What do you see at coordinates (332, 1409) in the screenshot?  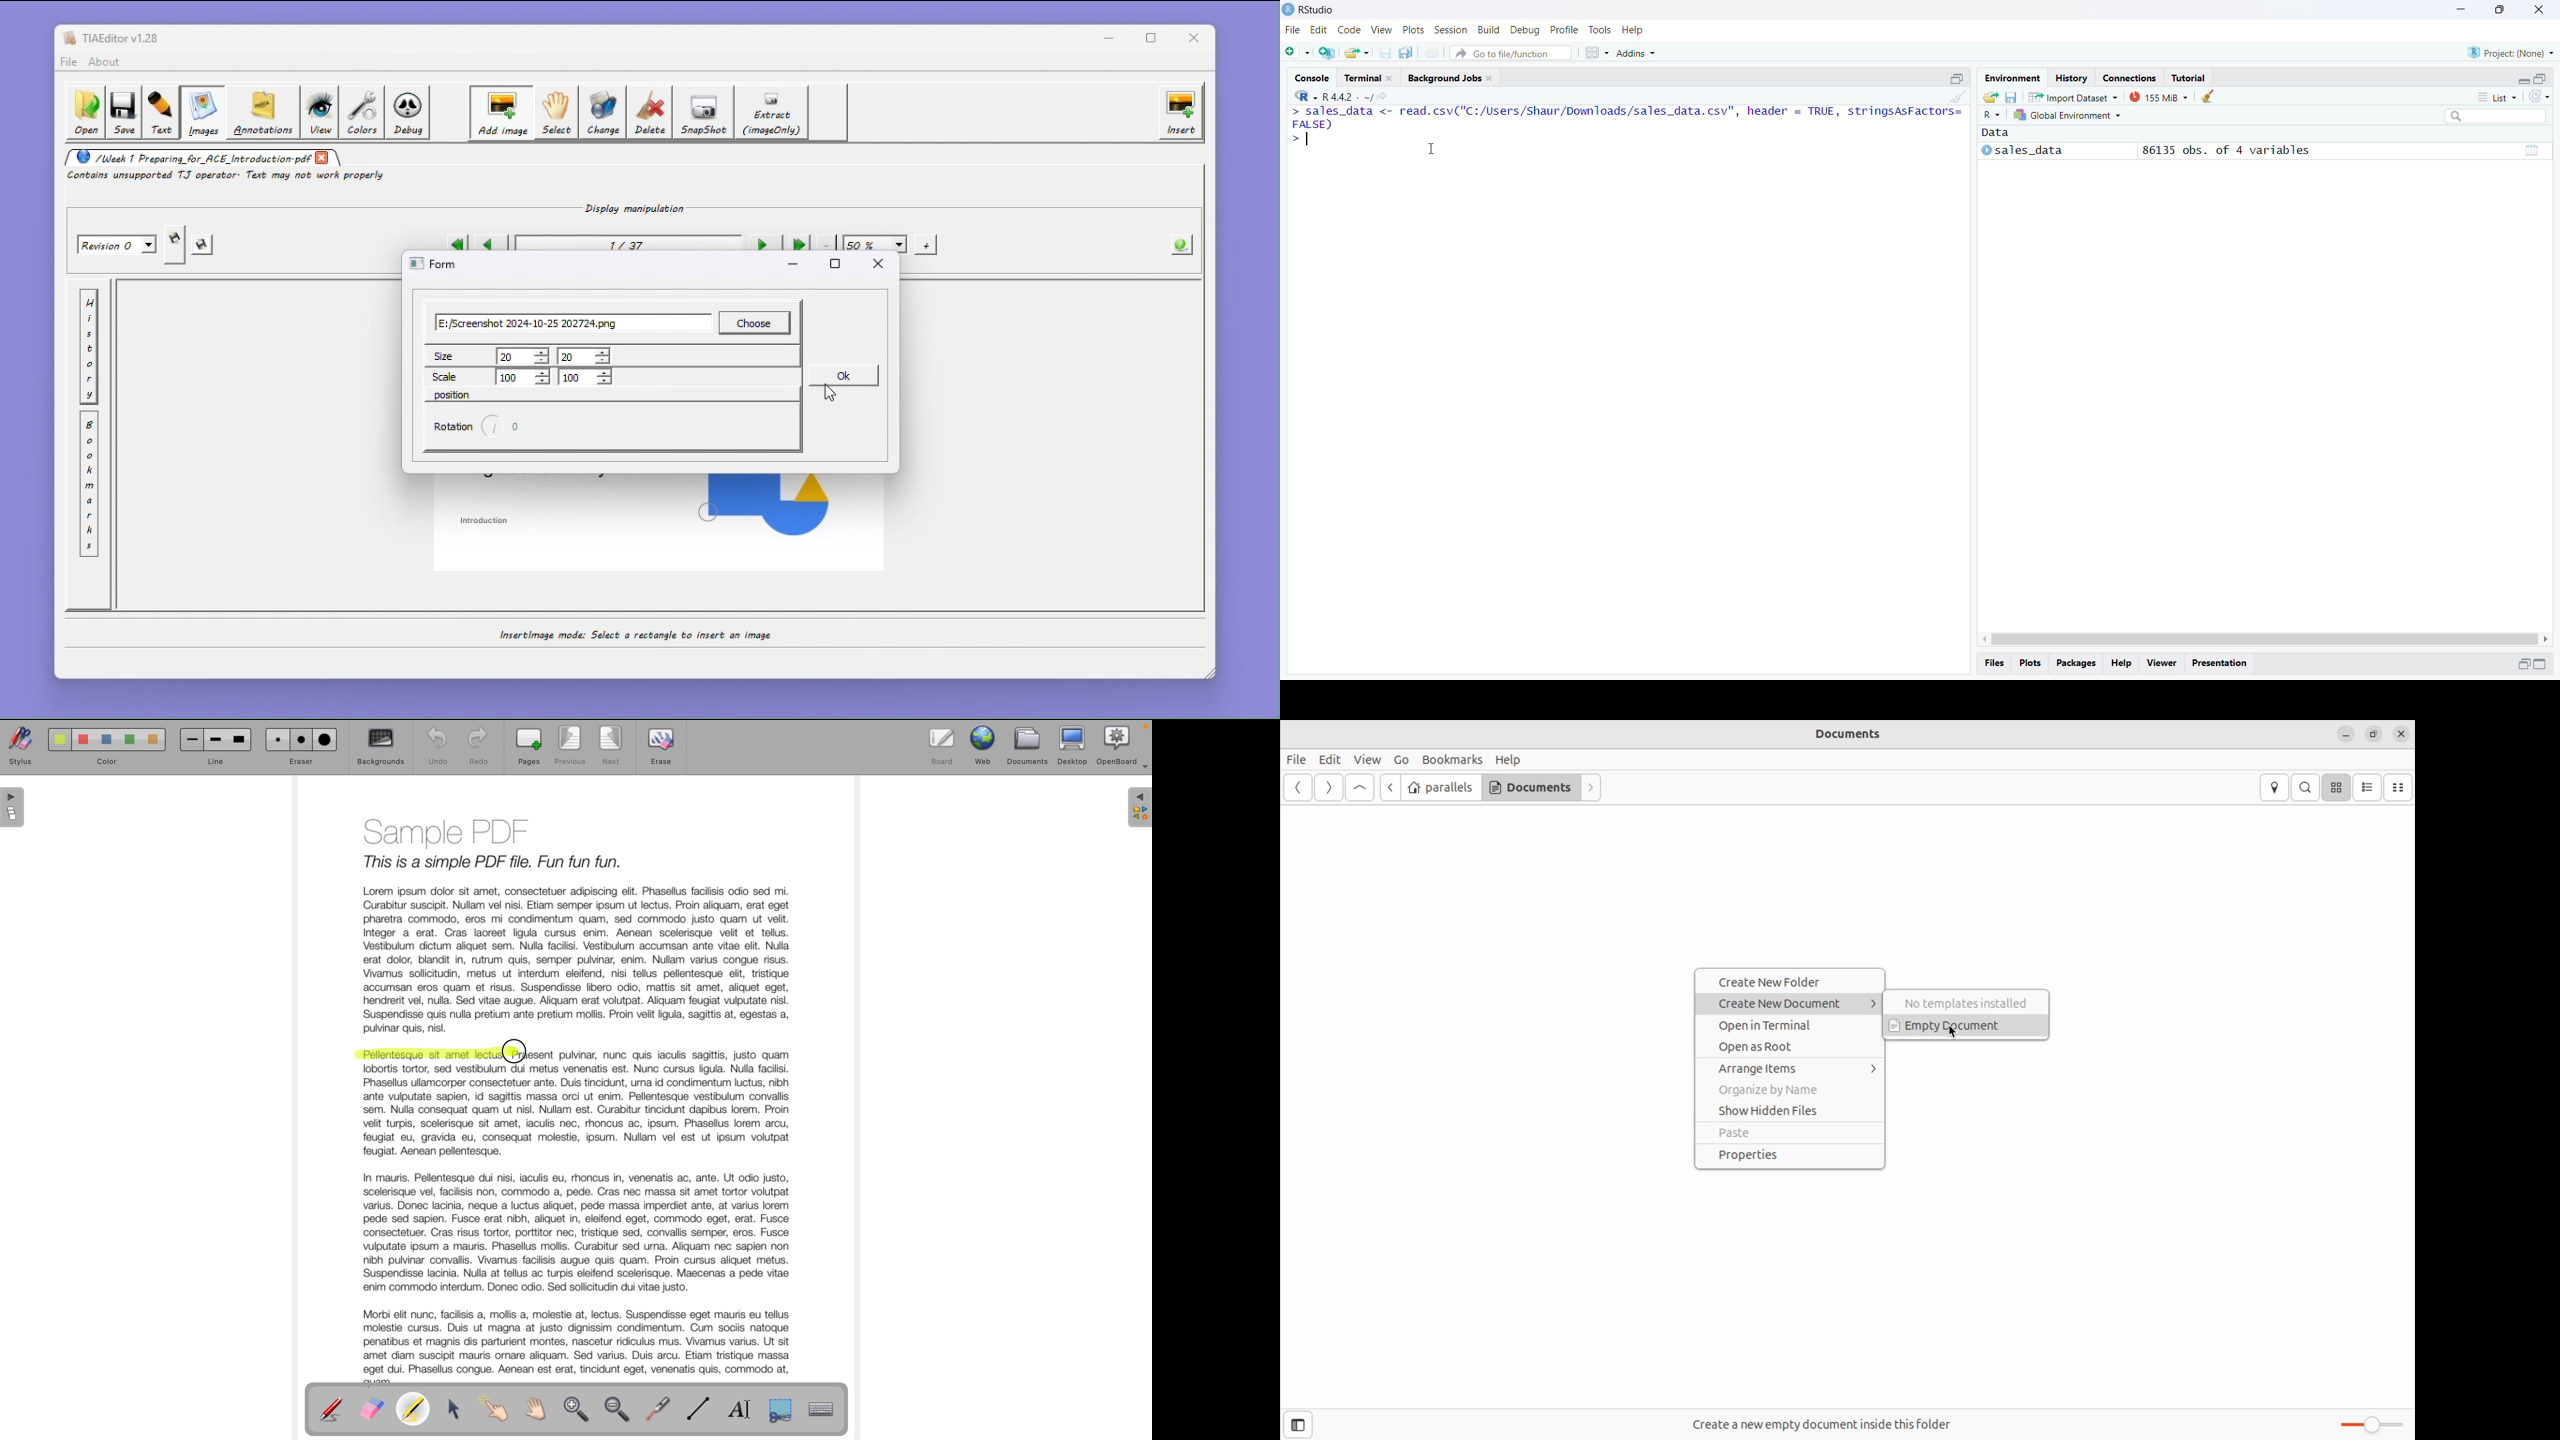 I see `pen` at bounding box center [332, 1409].